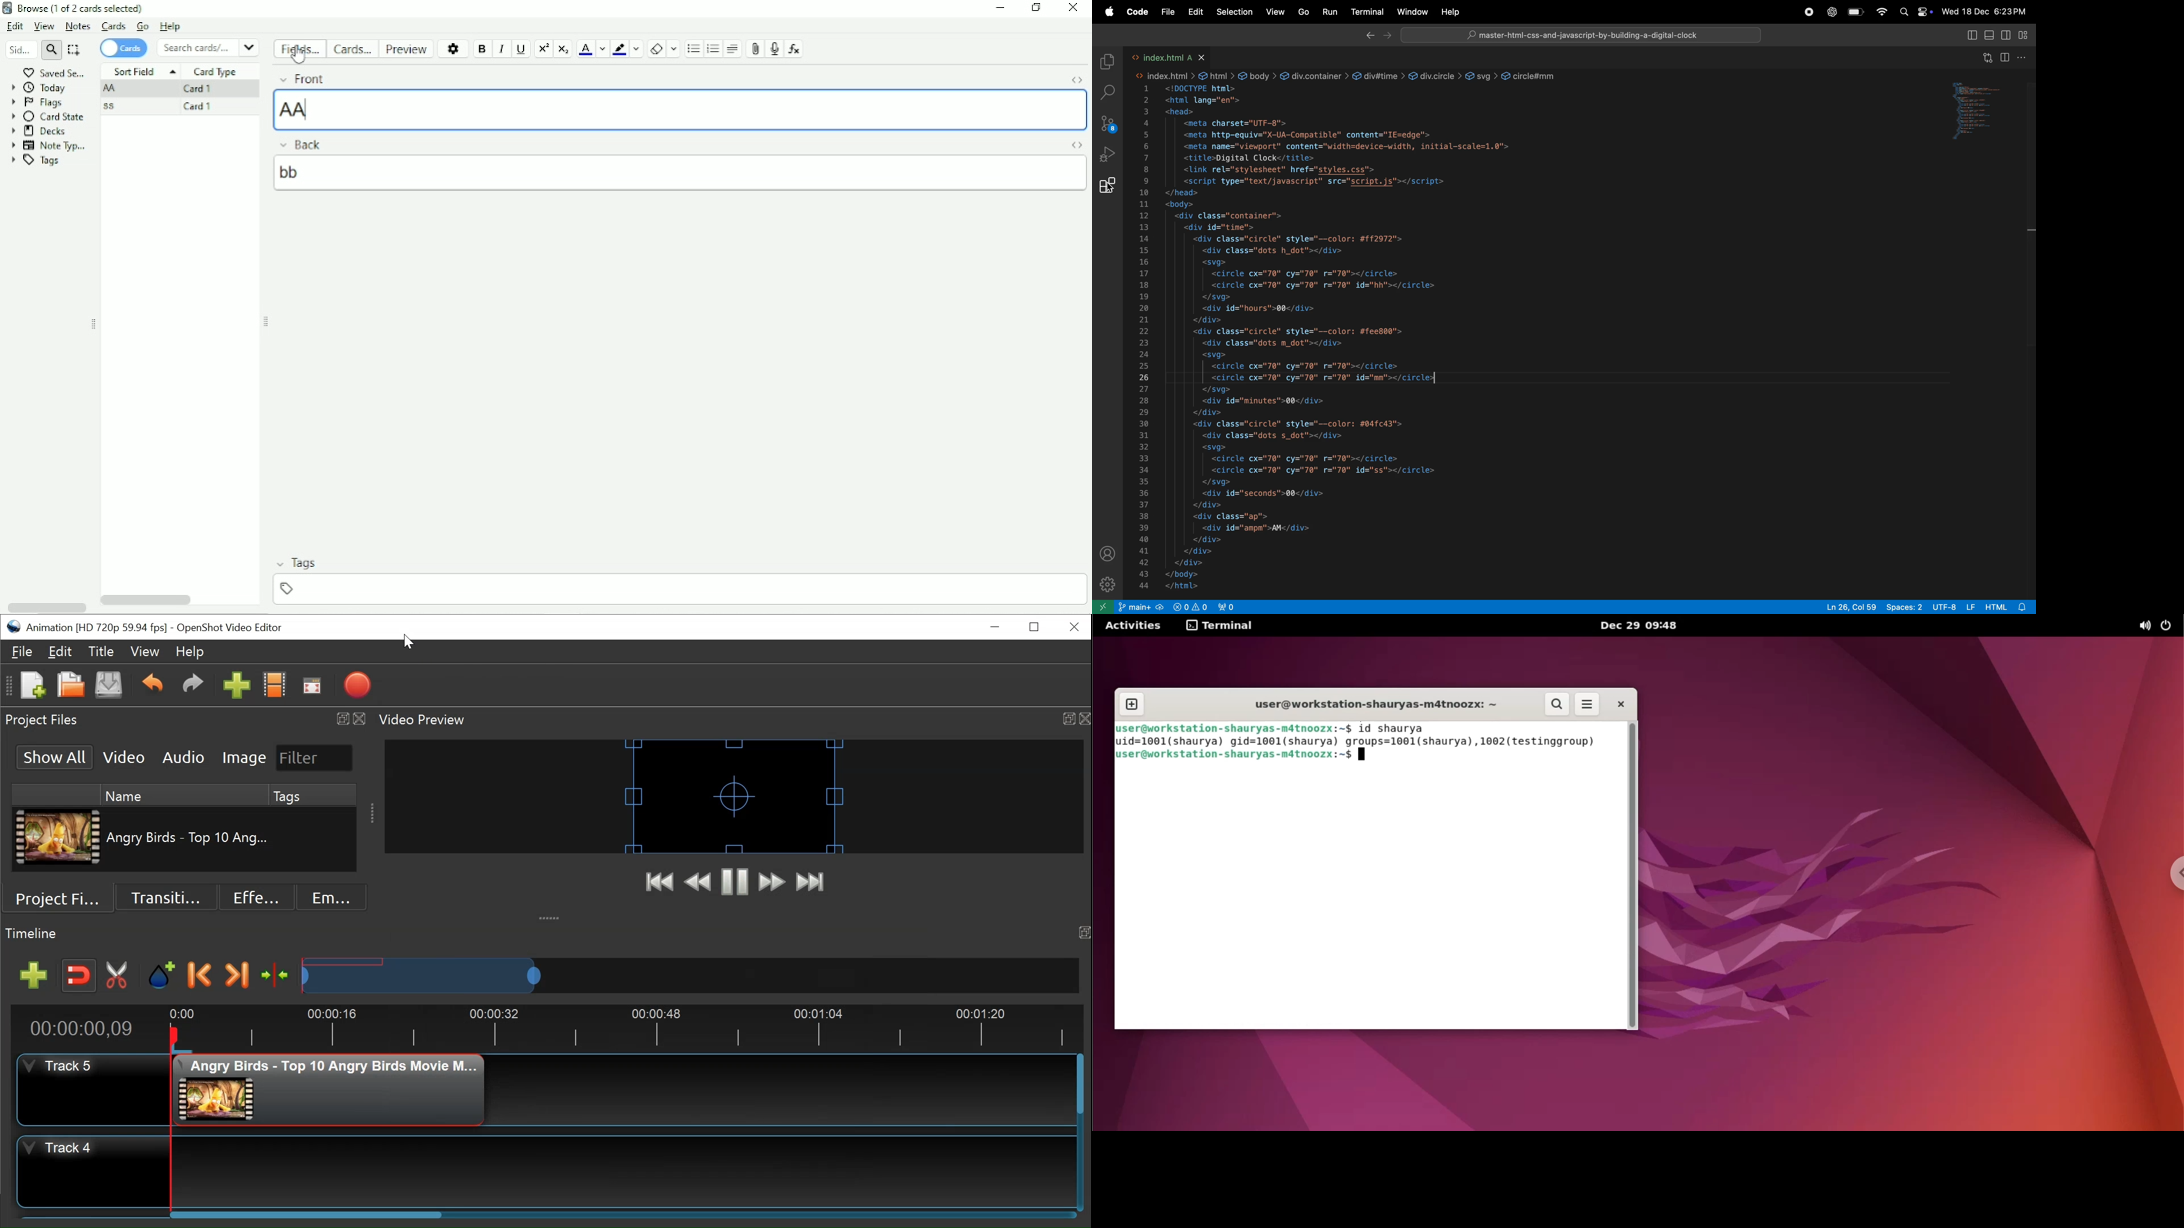  I want to click on Next Marker, so click(238, 976).